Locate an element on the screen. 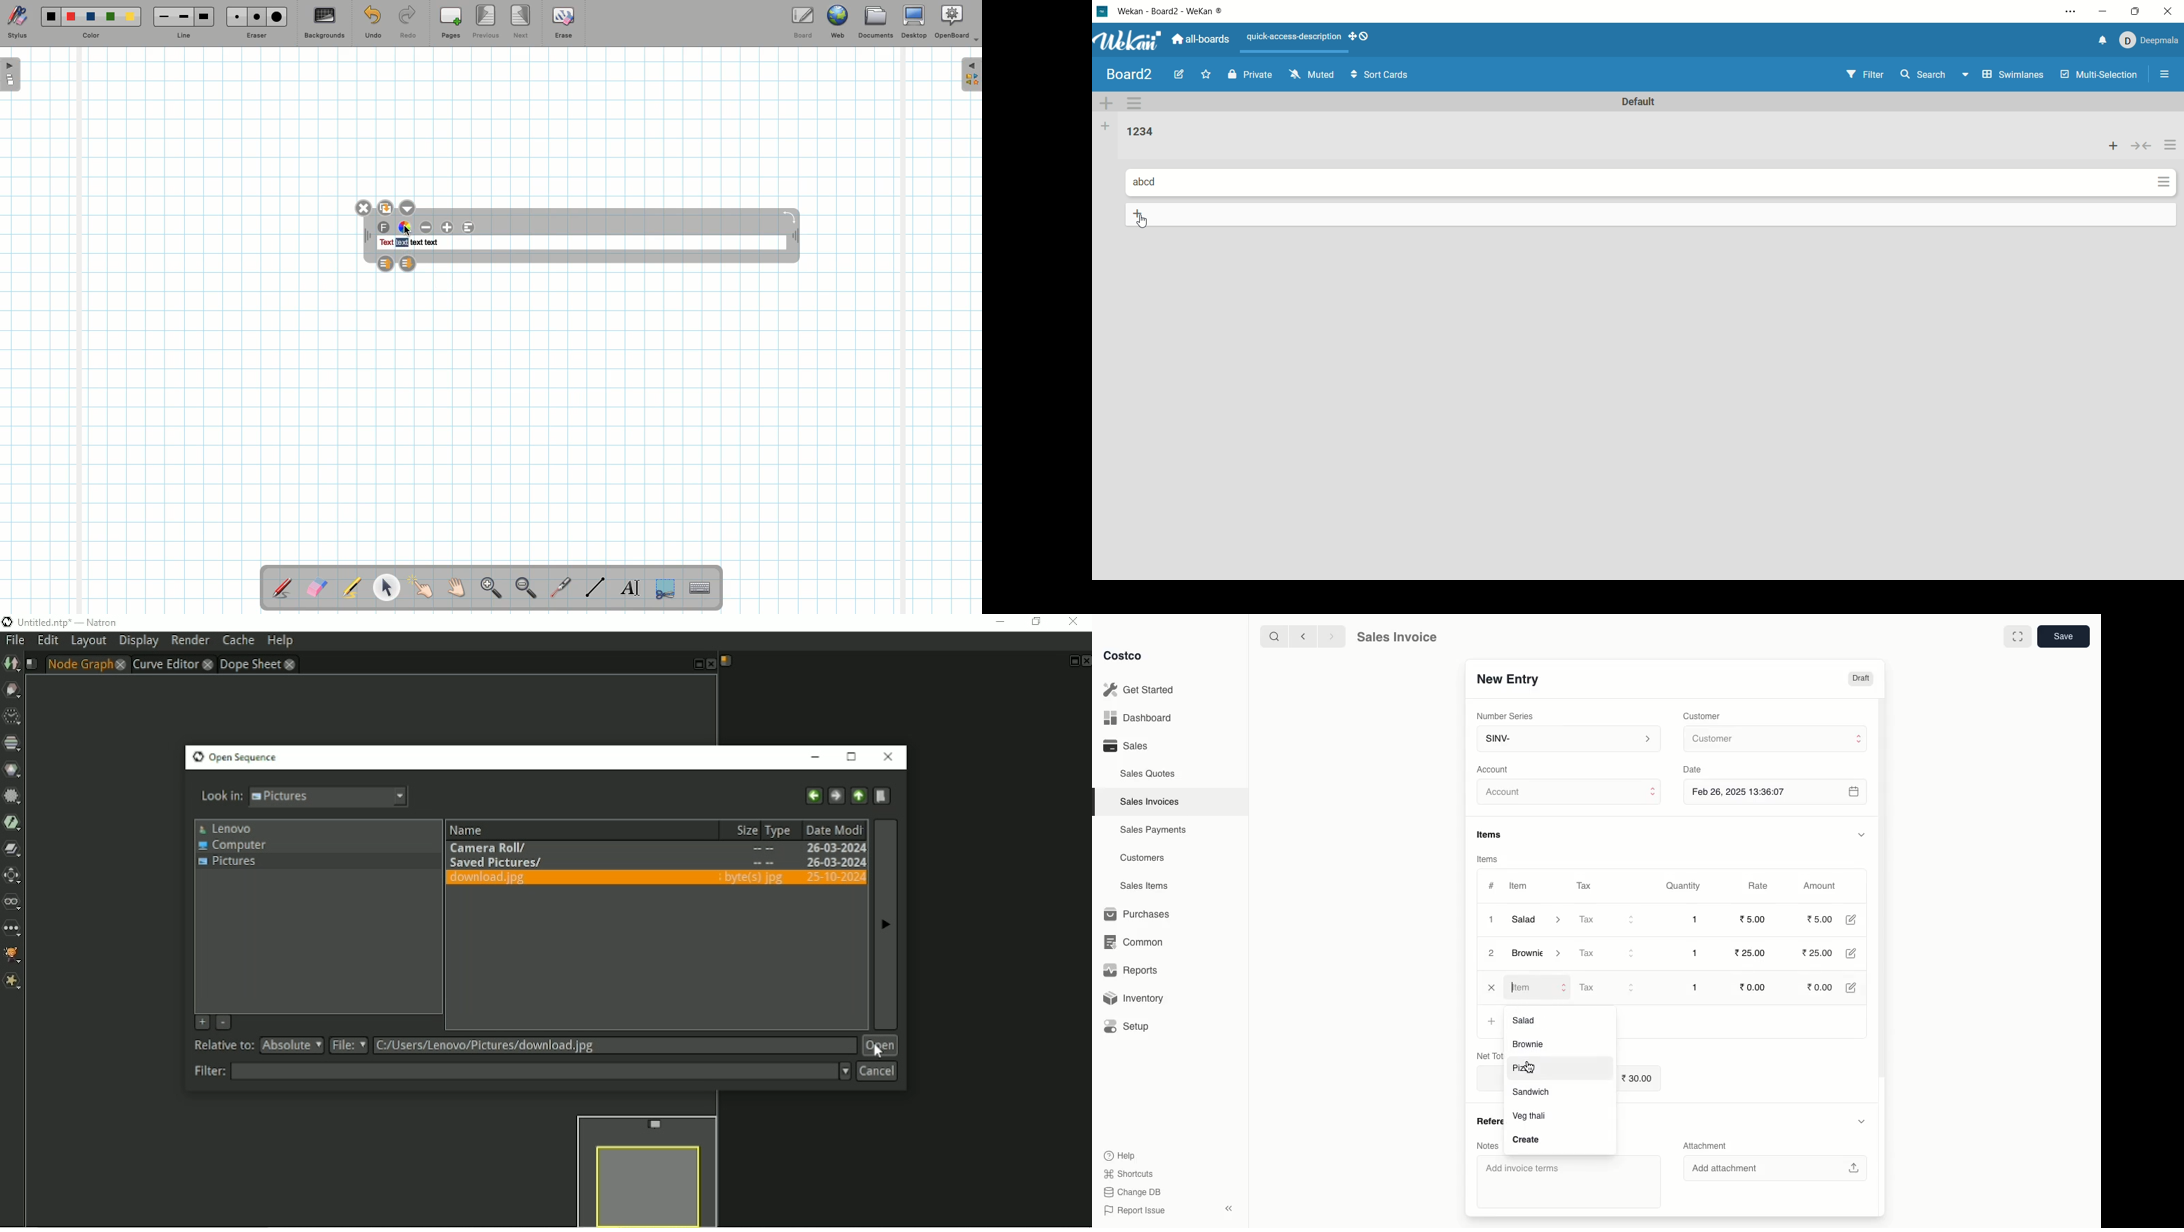 The image size is (2184, 1232). ‘Add invoice terms is located at coordinates (1564, 1181).